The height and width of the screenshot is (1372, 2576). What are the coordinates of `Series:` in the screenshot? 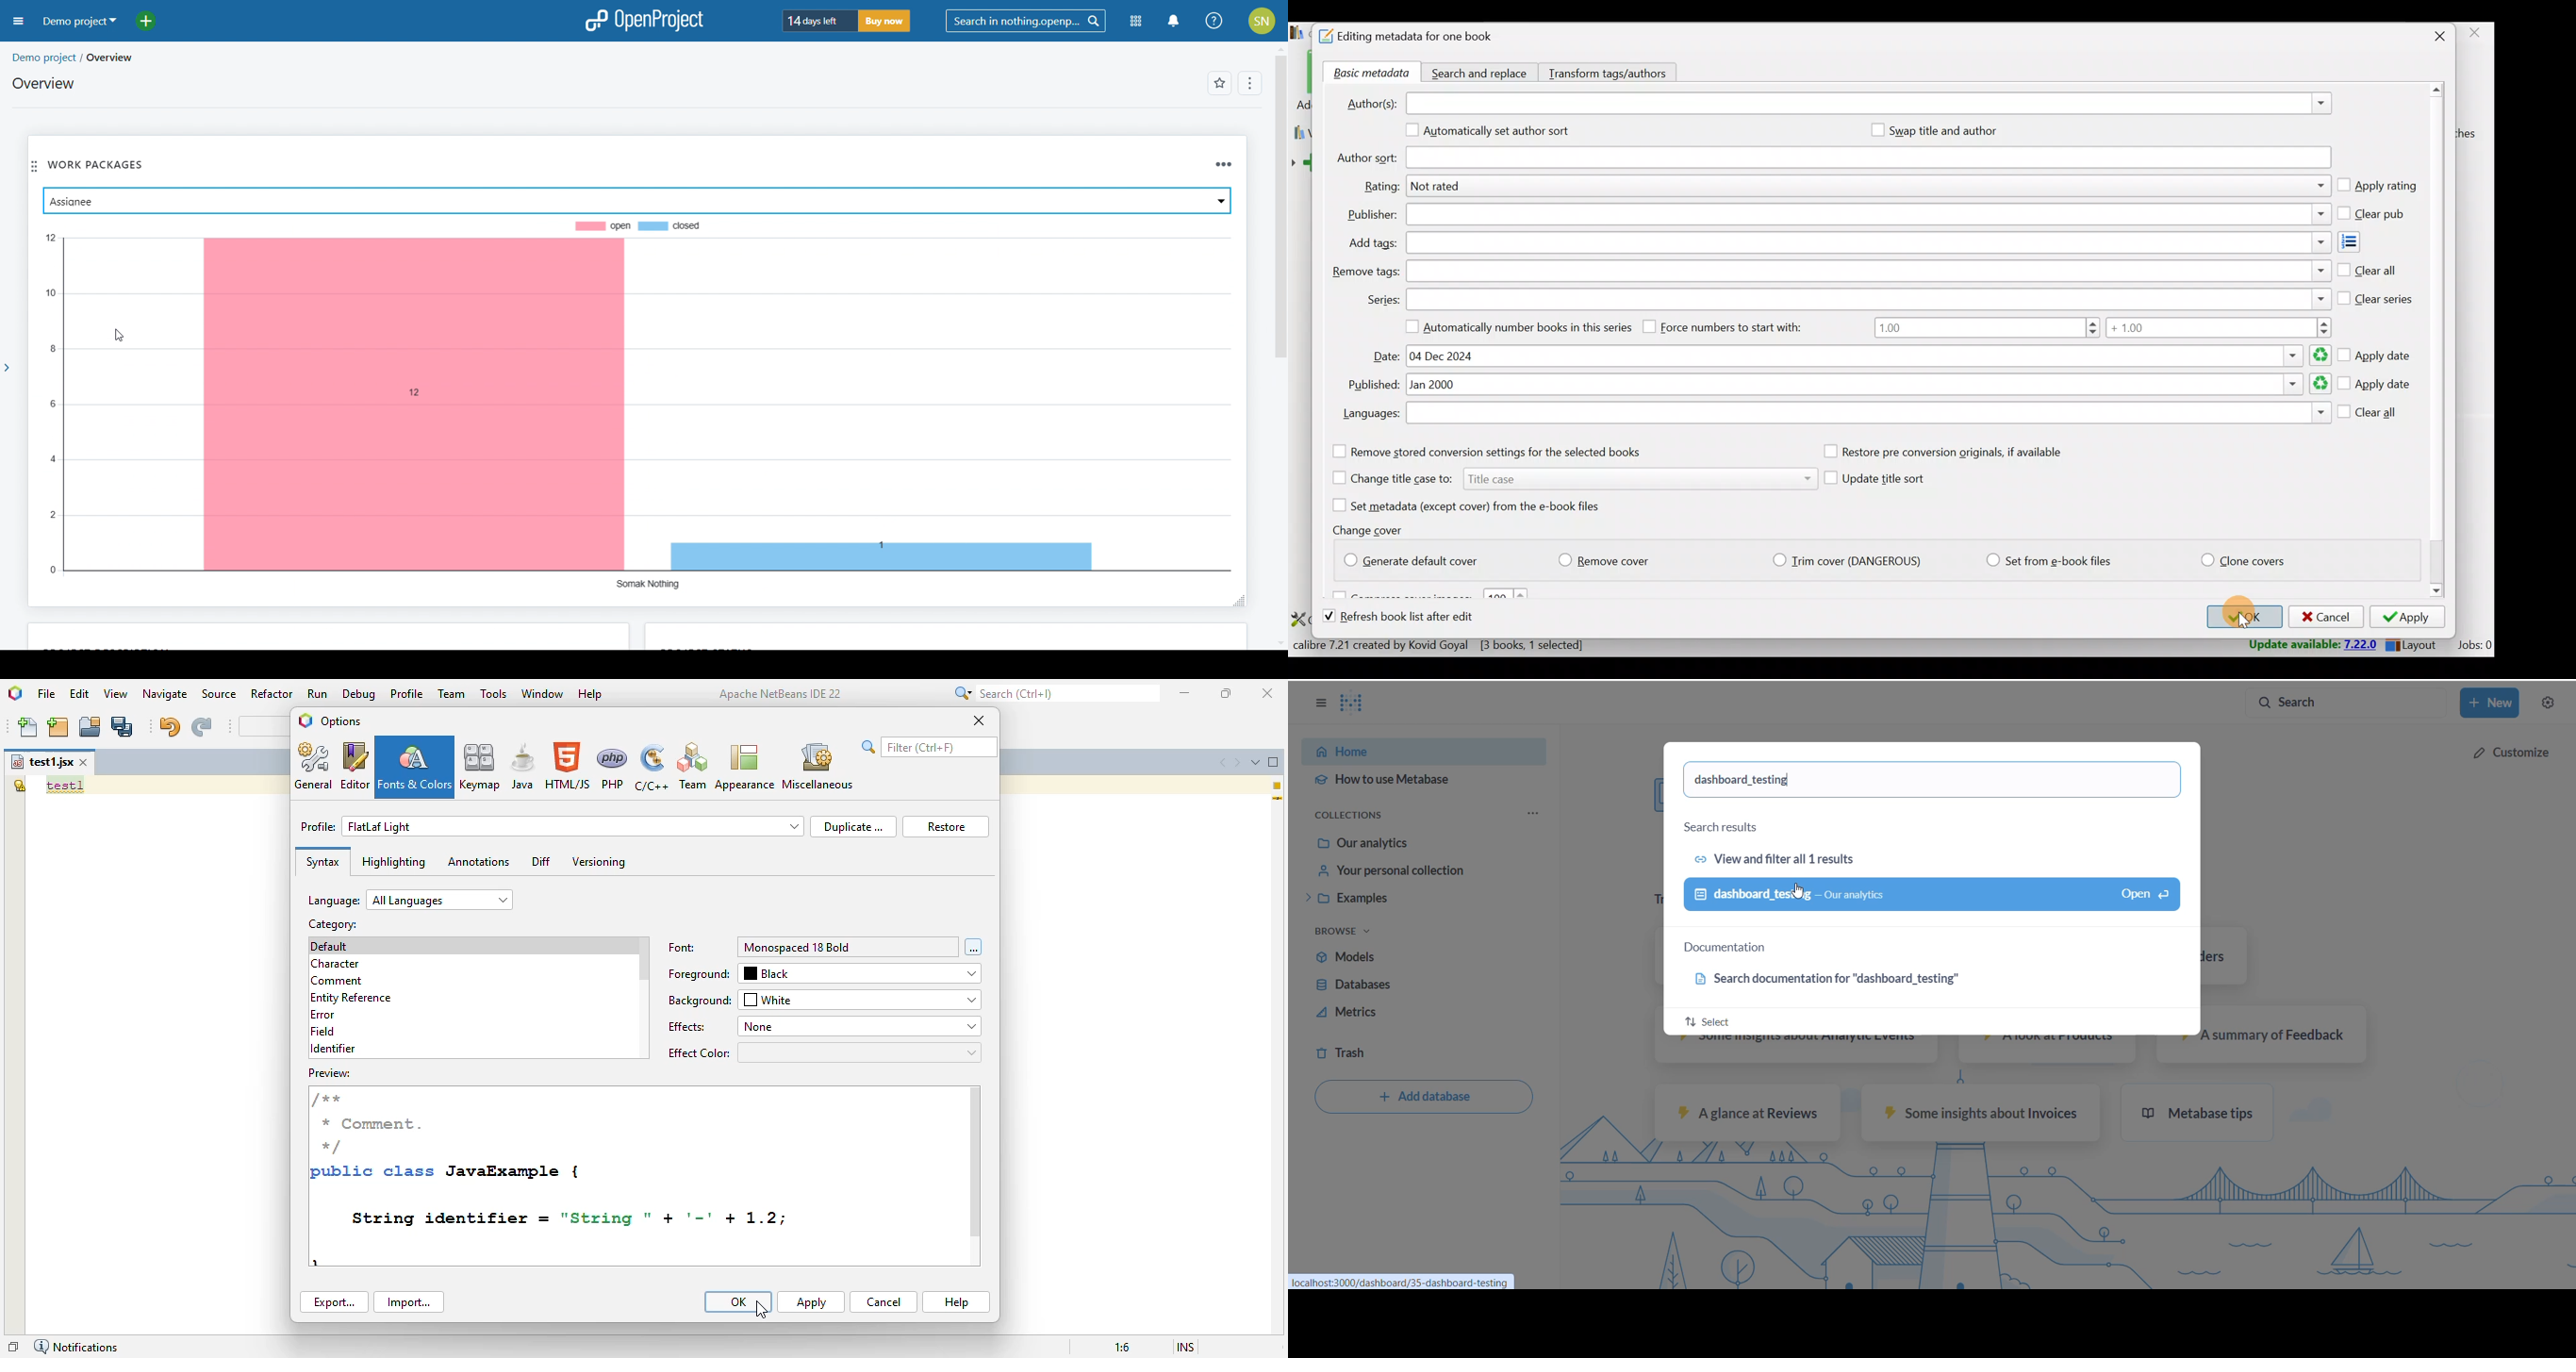 It's located at (1382, 300).